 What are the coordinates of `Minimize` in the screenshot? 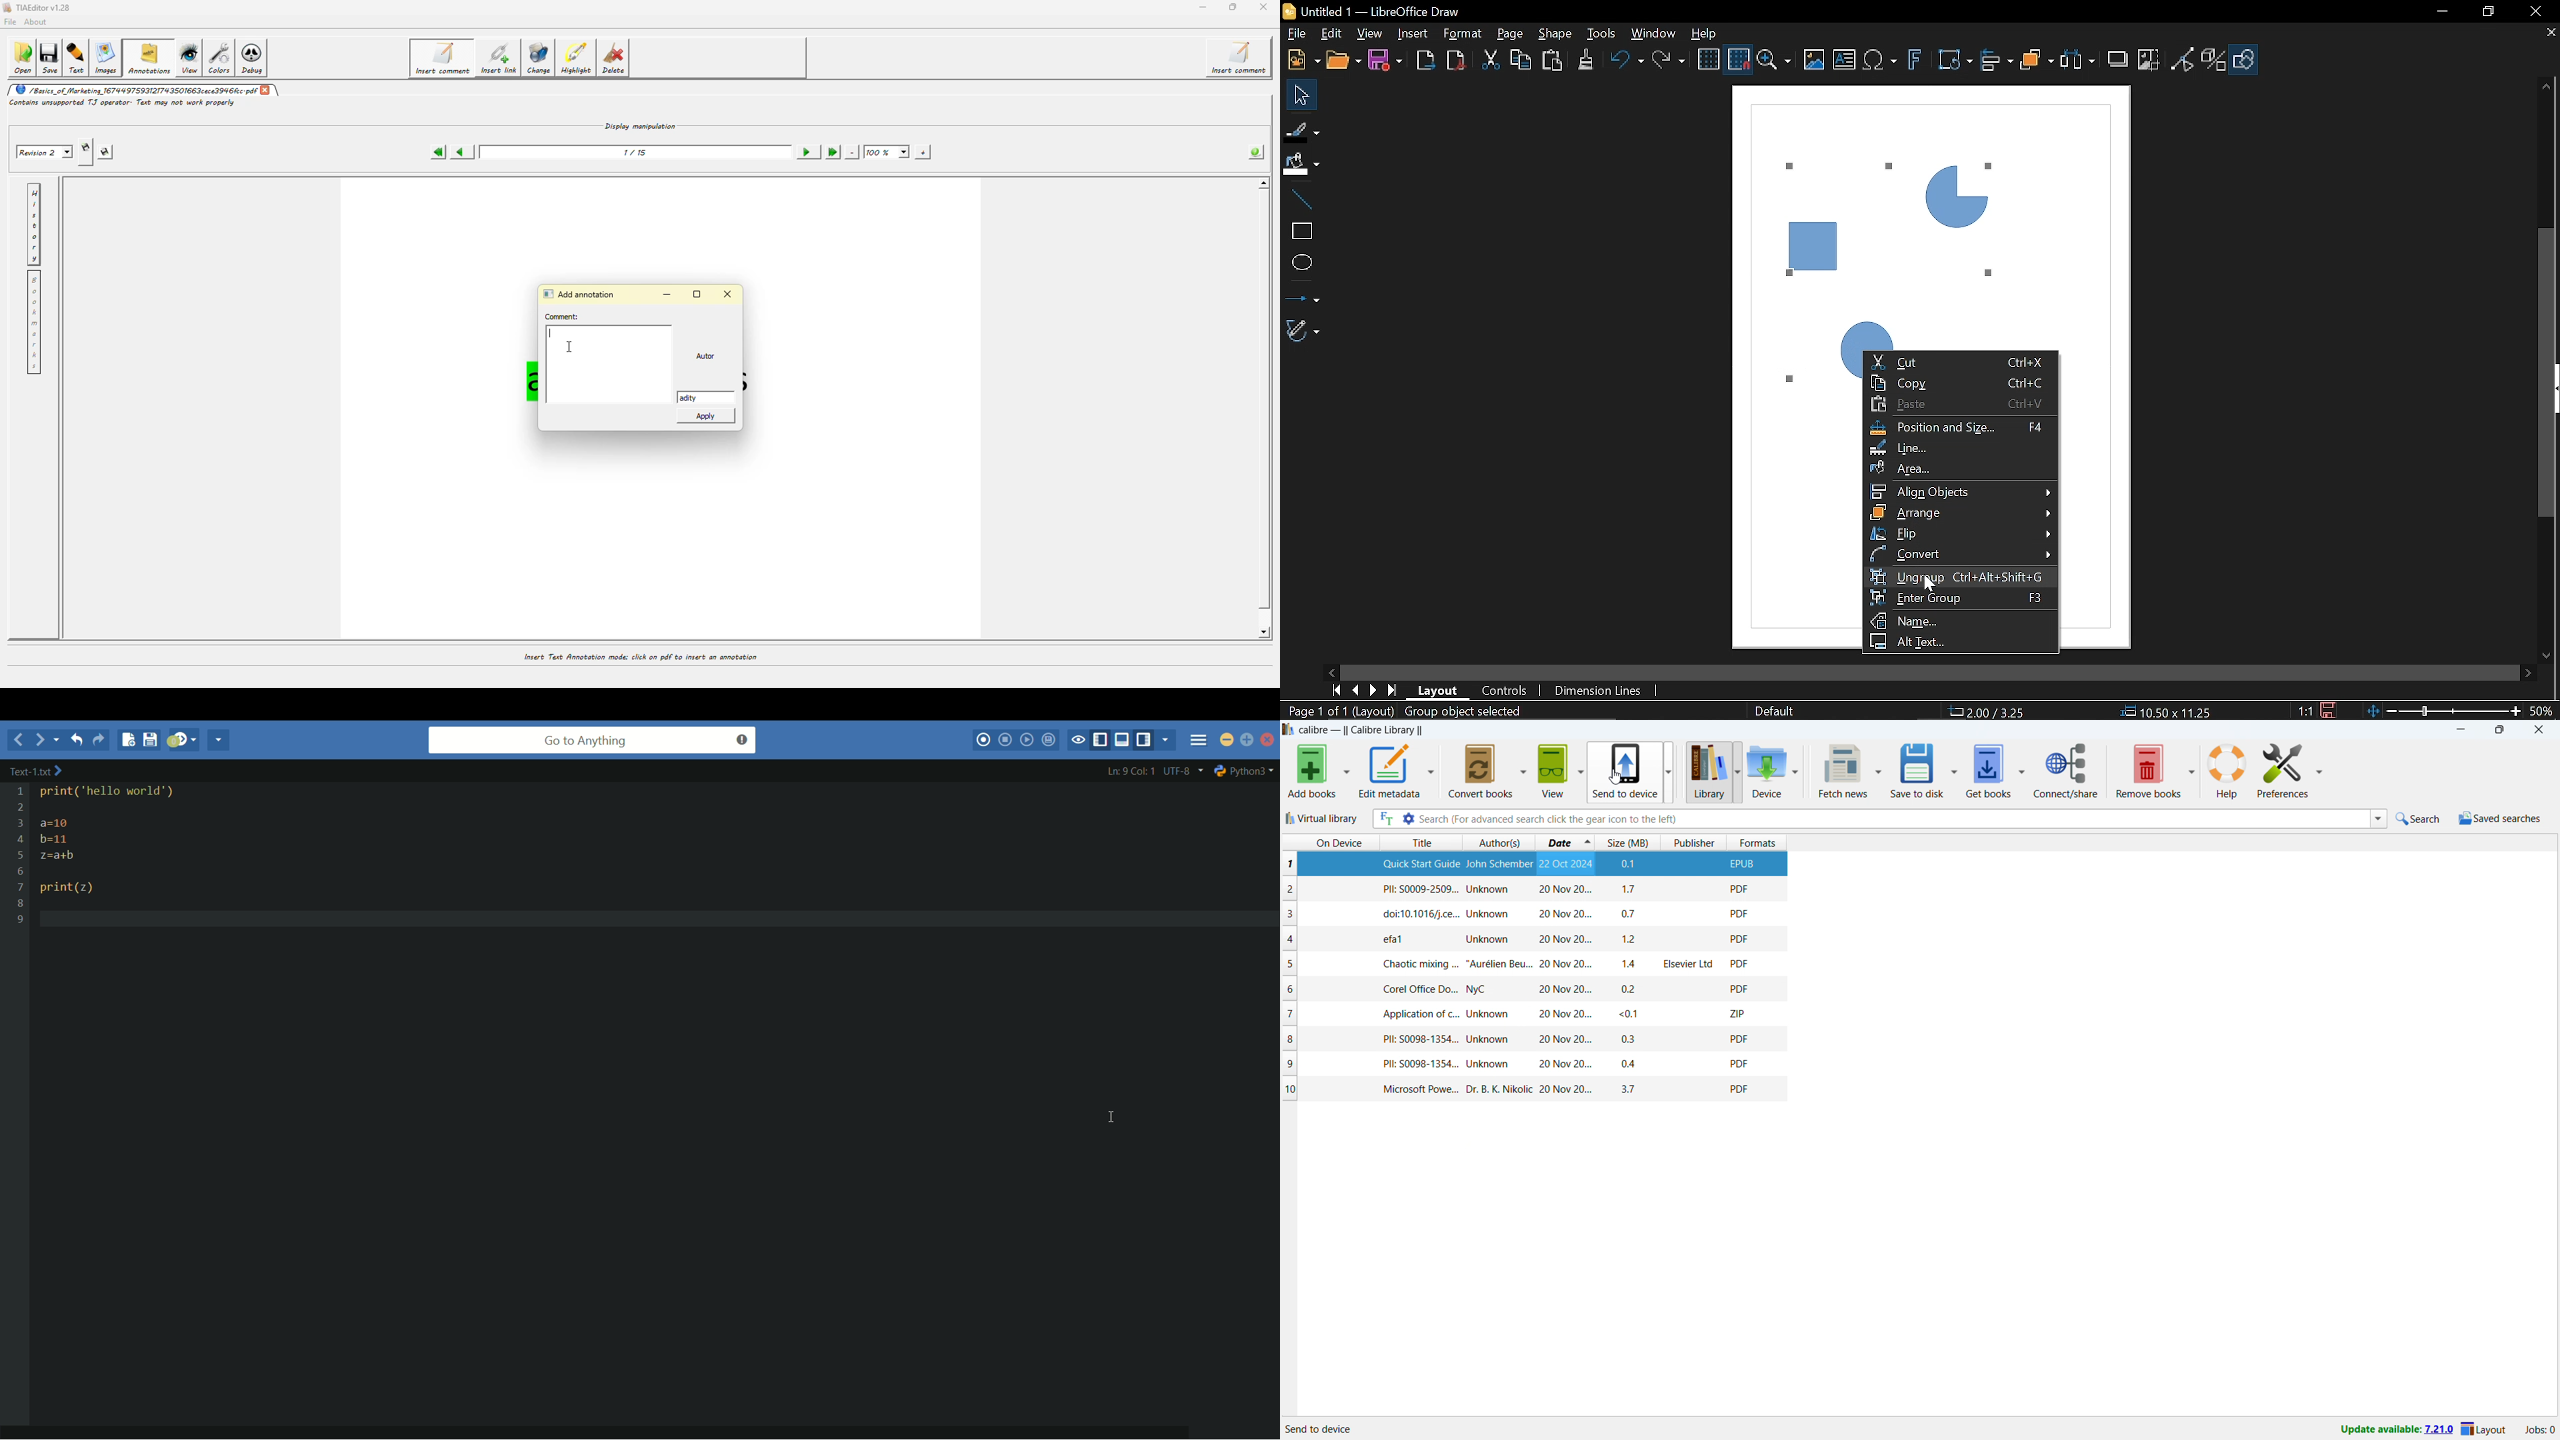 It's located at (2437, 12).